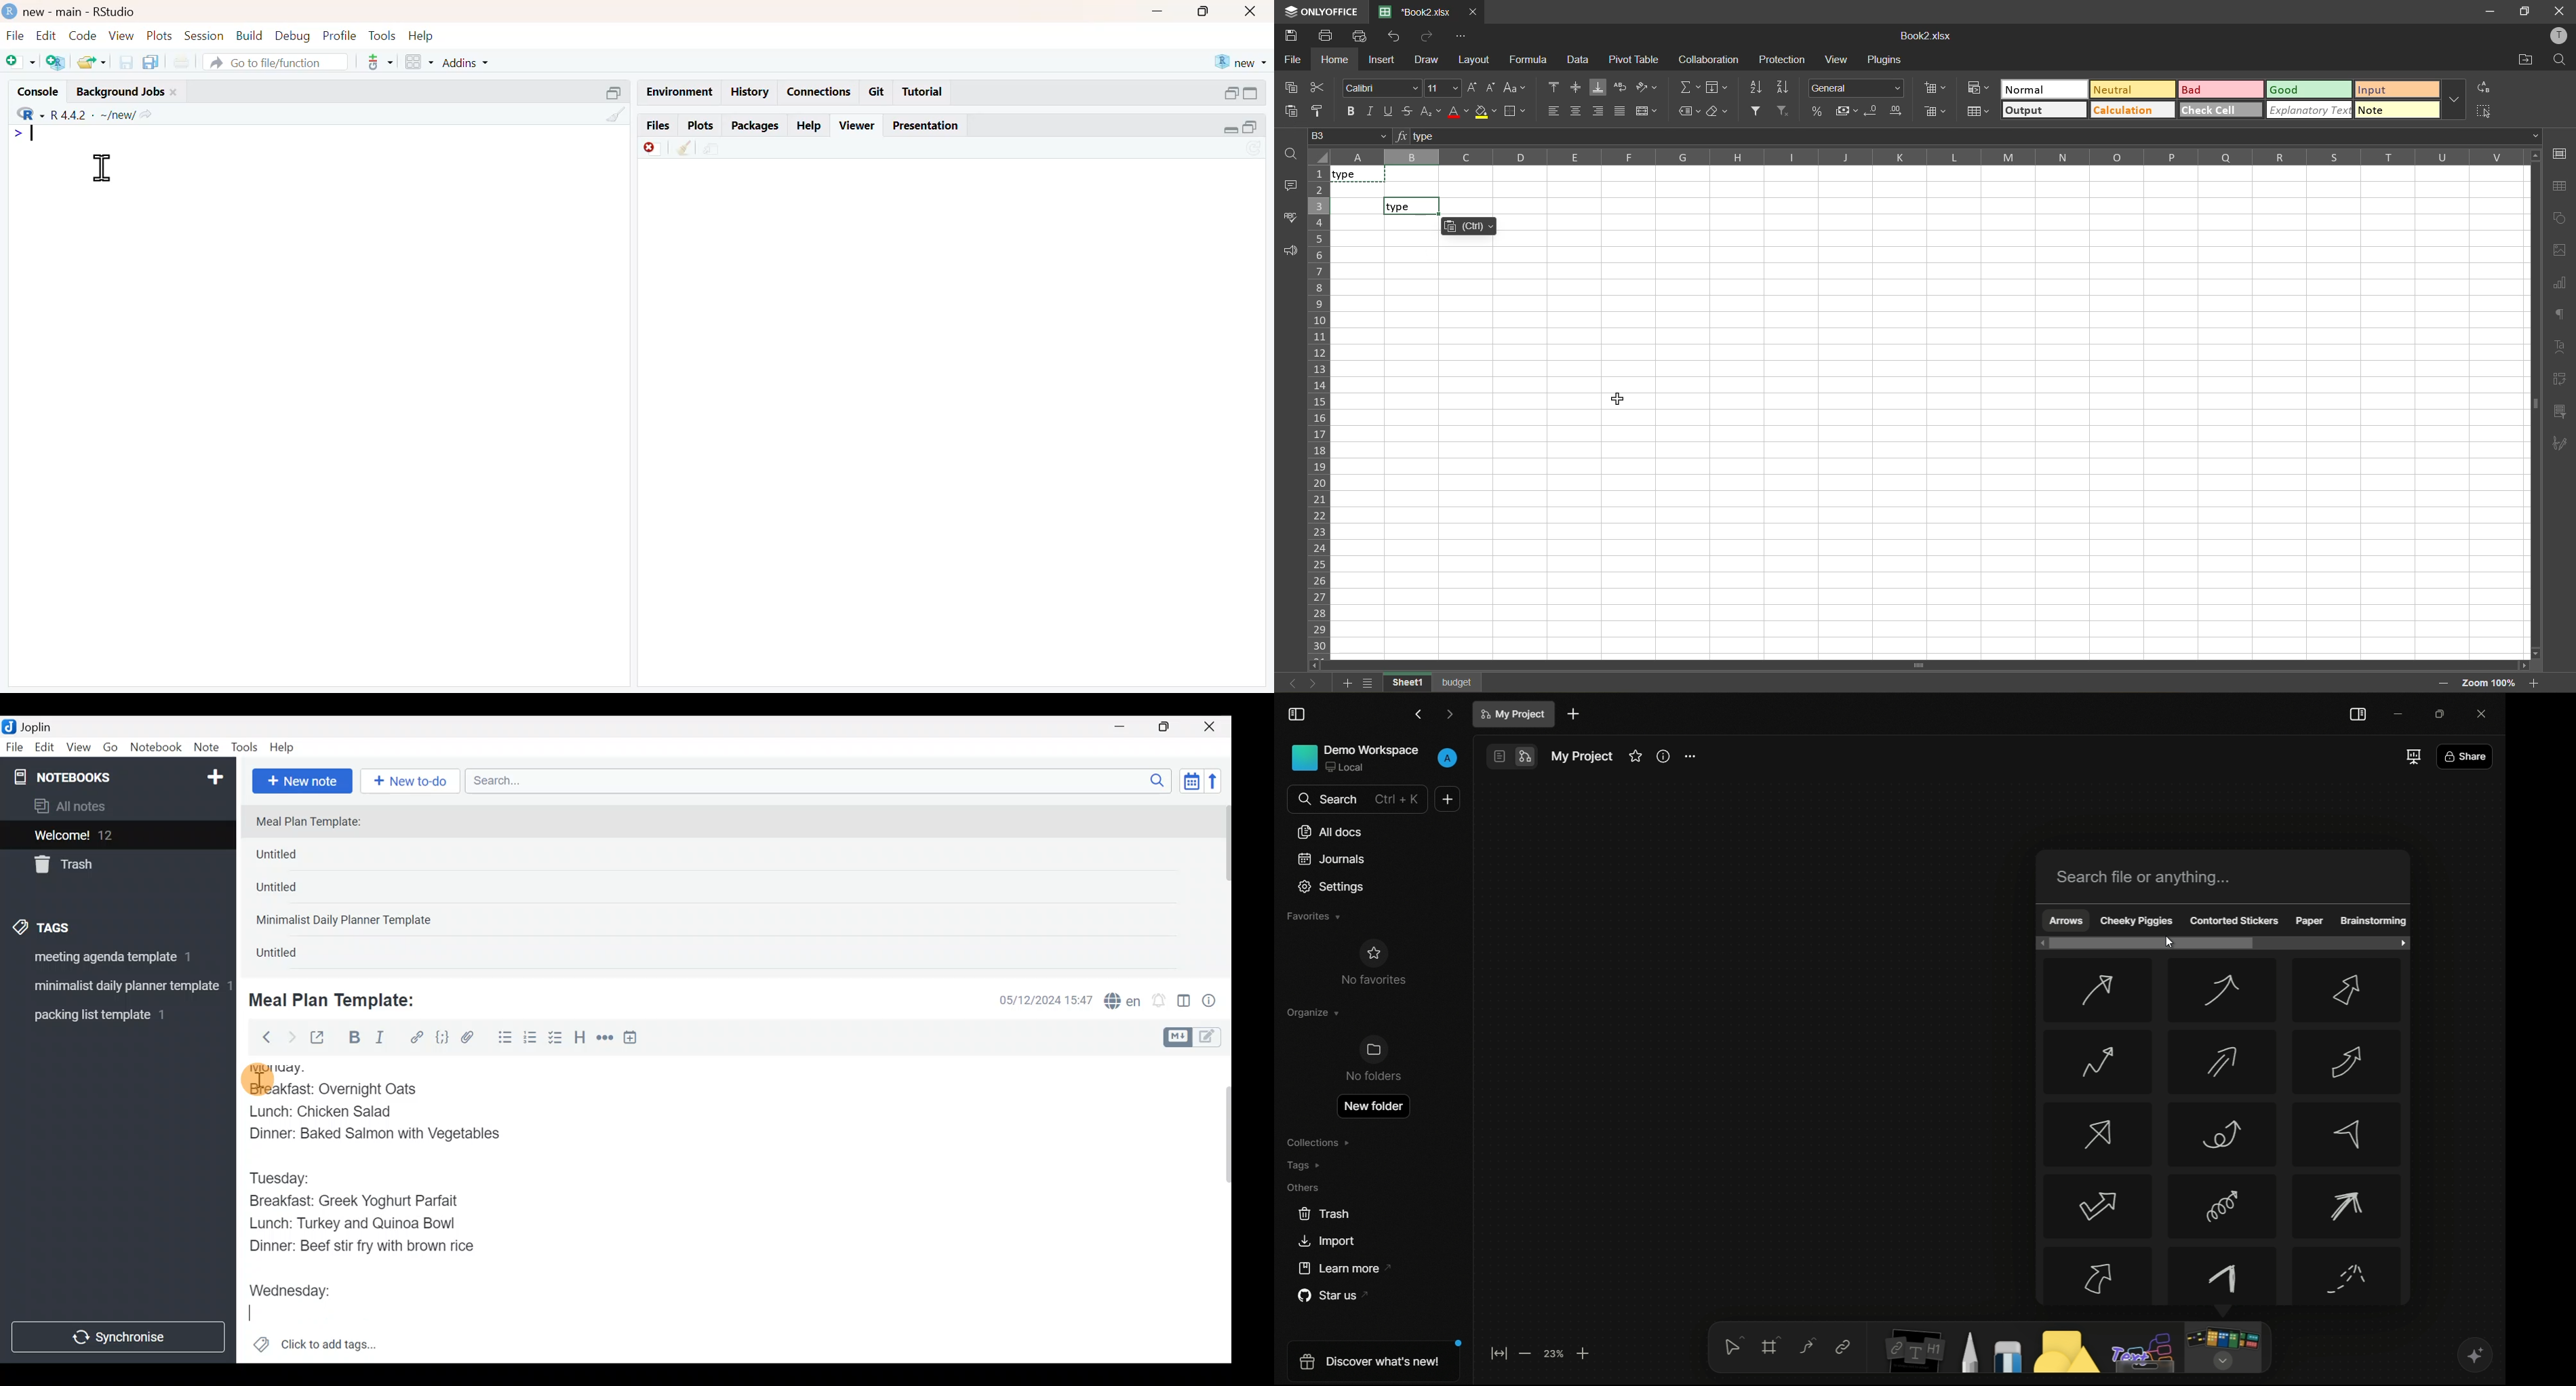 Image resolution: width=2576 pixels, height=1400 pixels. Describe the element at coordinates (1212, 728) in the screenshot. I see `Close` at that location.